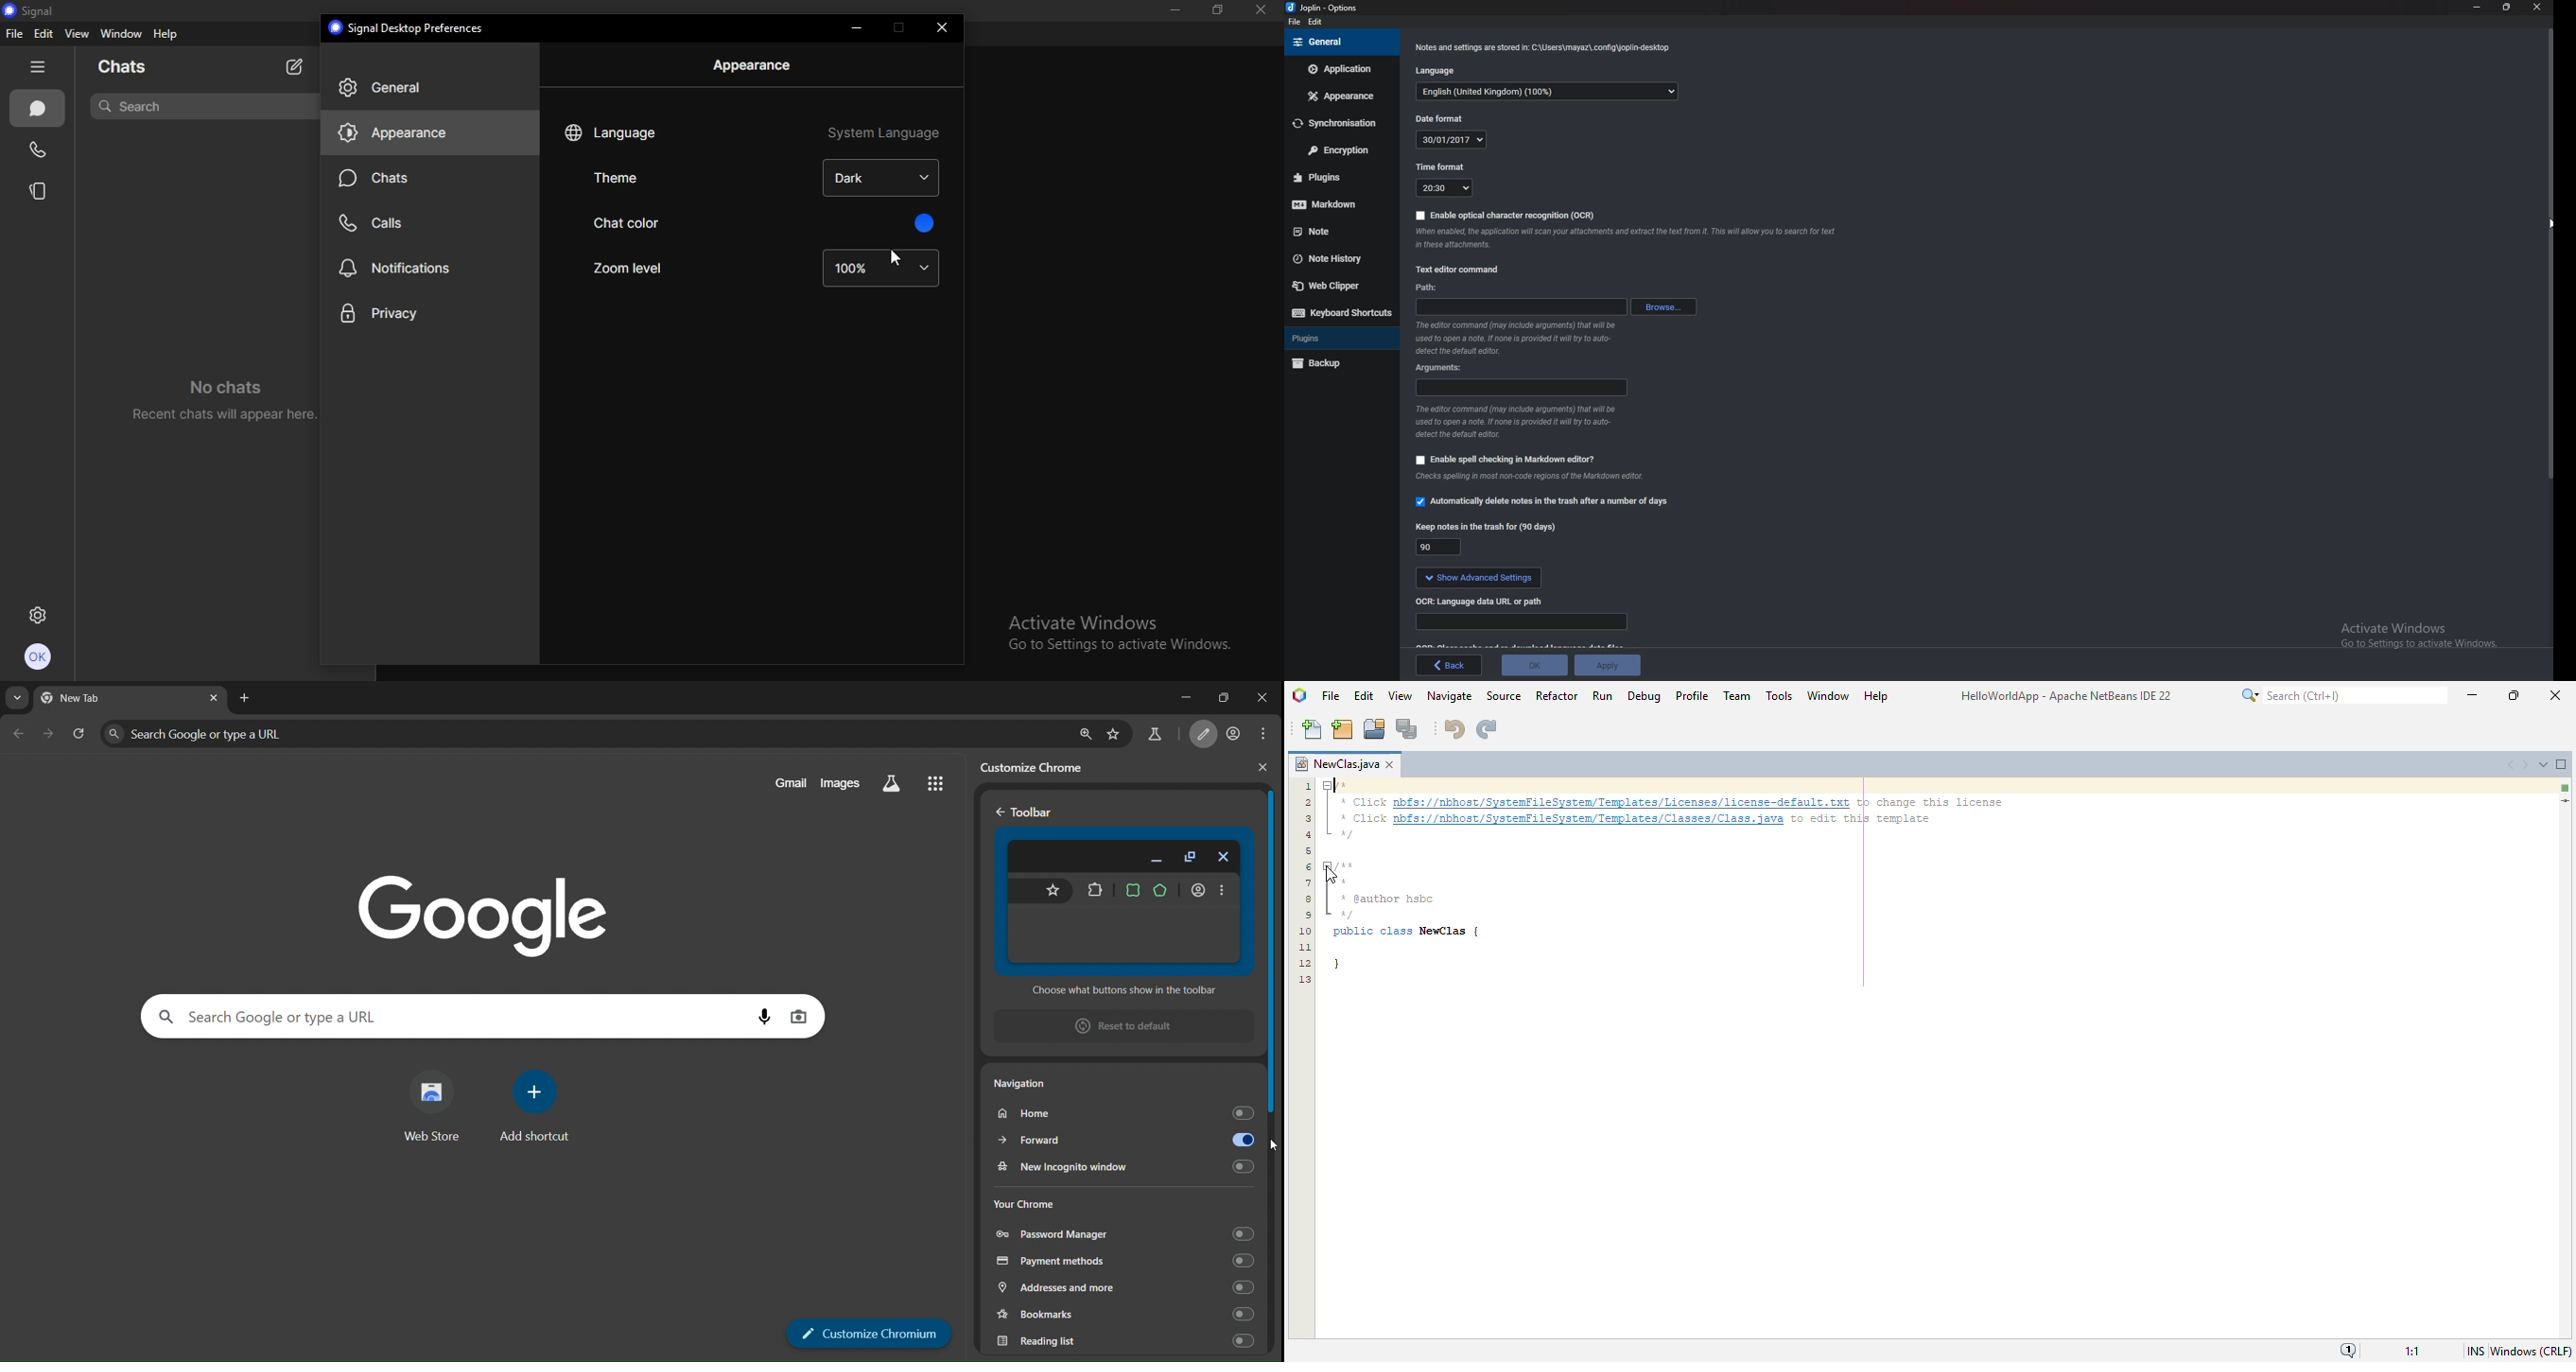 Image resolution: width=2576 pixels, height=1372 pixels. What do you see at coordinates (1172, 698) in the screenshot?
I see `minimize` at bounding box center [1172, 698].